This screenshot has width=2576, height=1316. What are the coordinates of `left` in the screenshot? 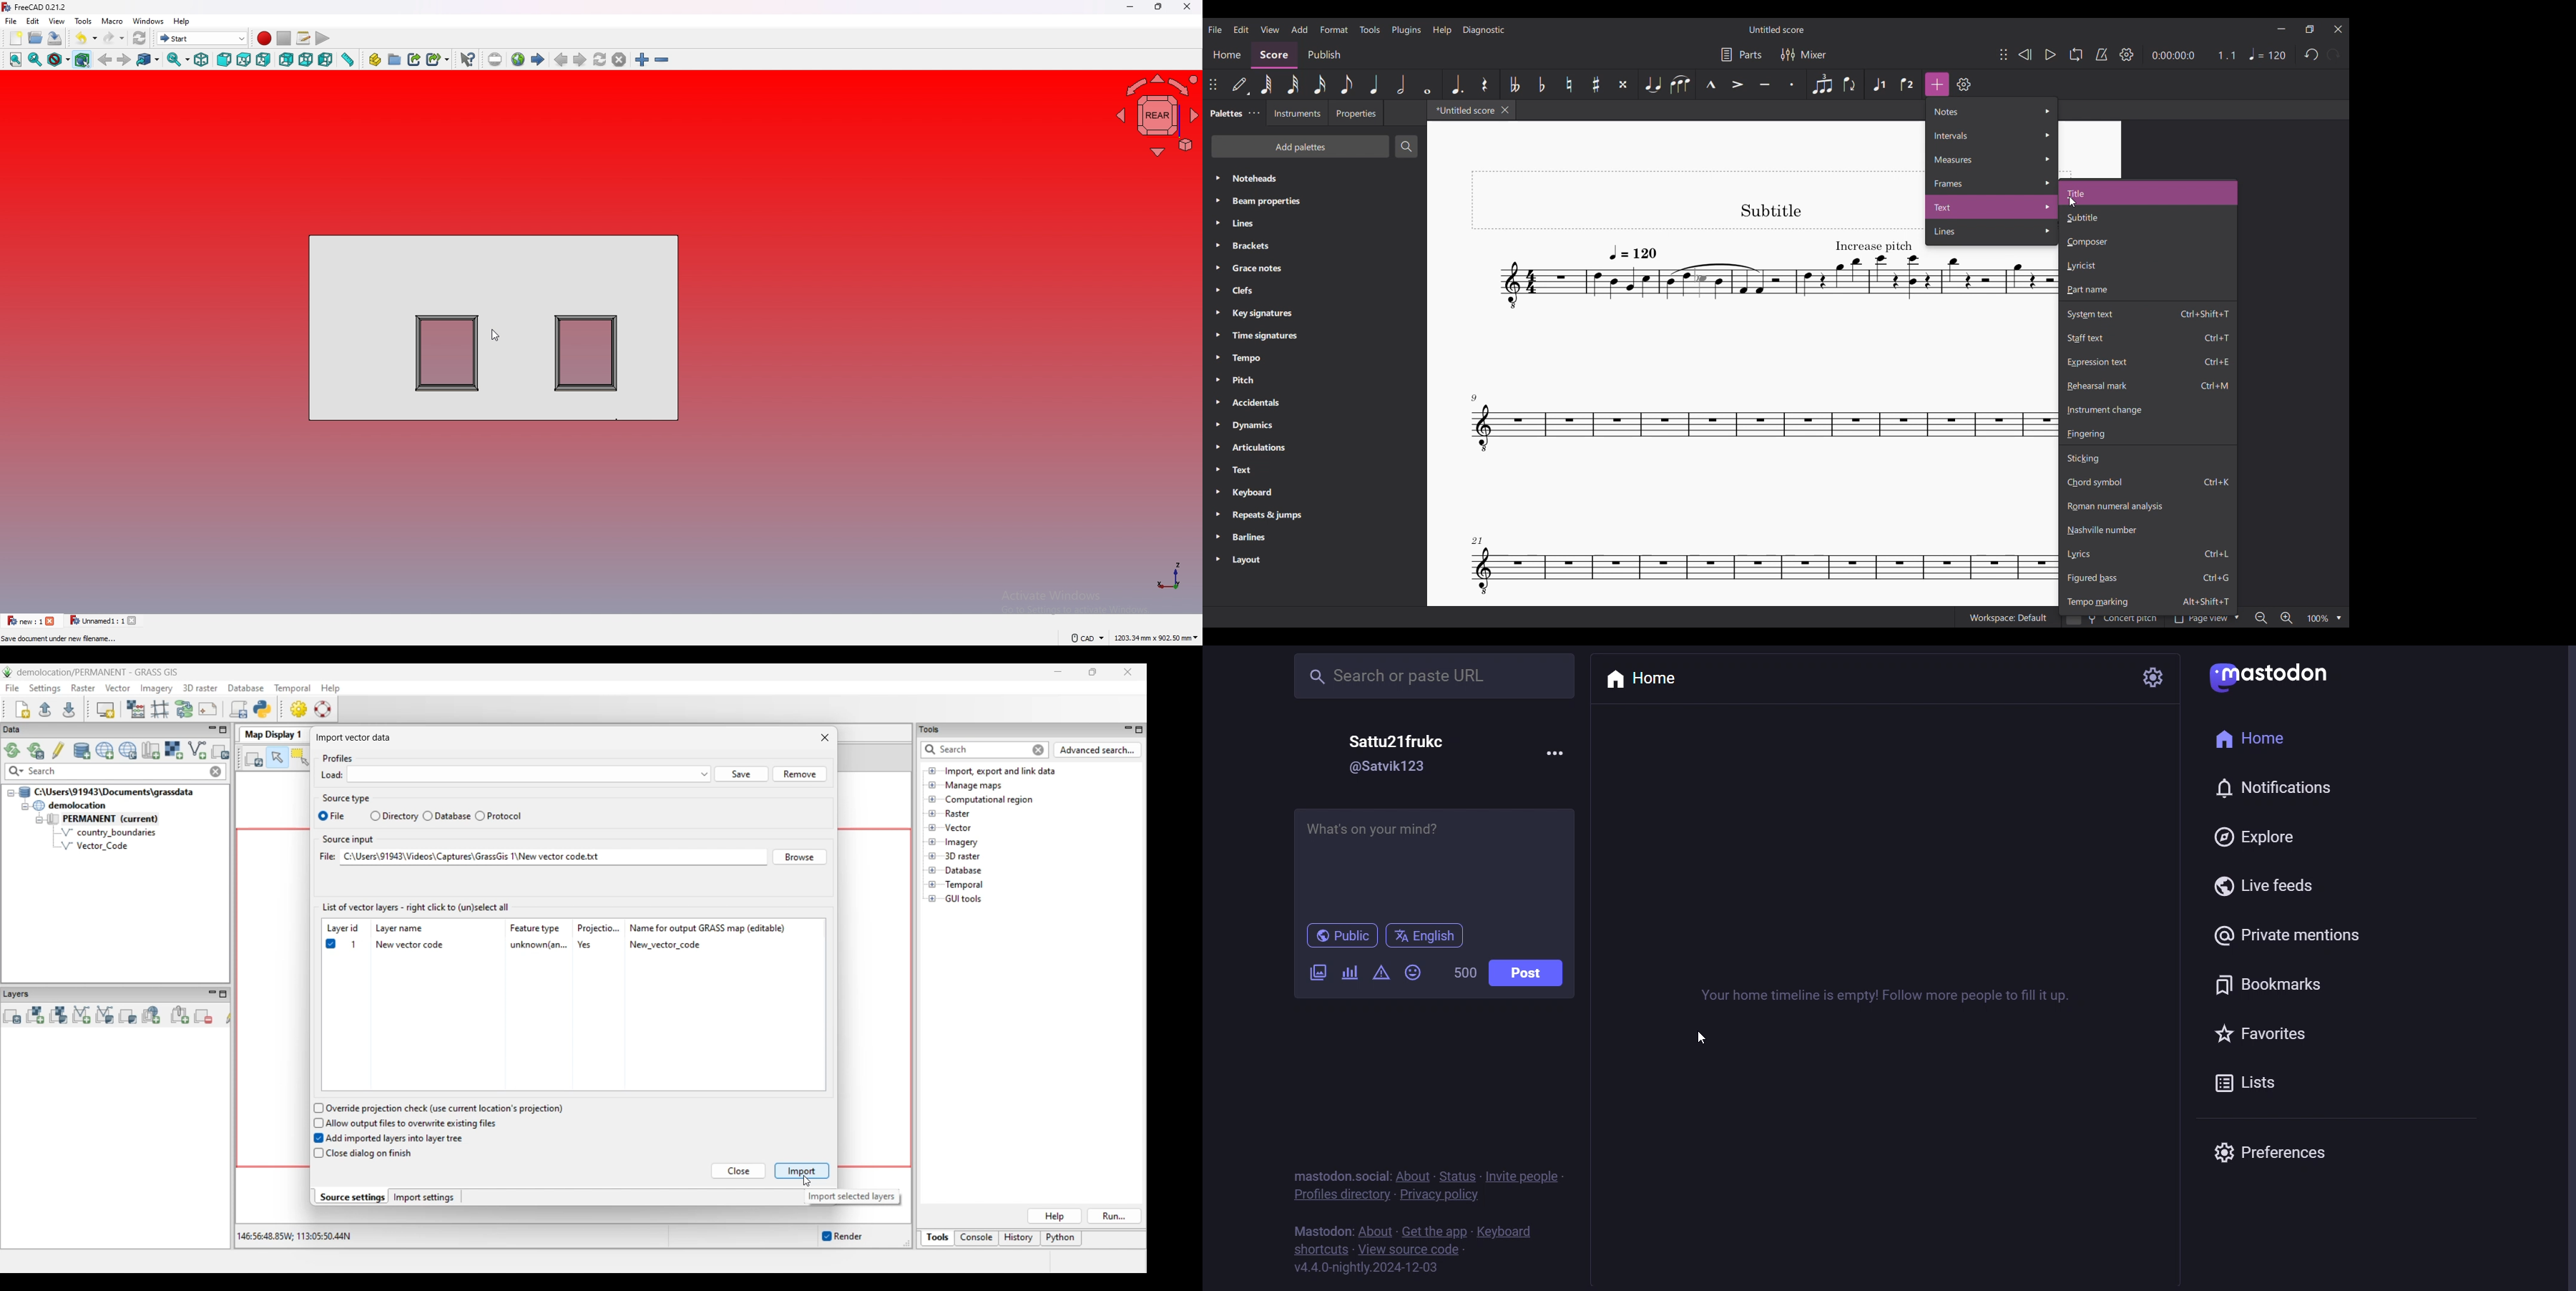 It's located at (326, 60).